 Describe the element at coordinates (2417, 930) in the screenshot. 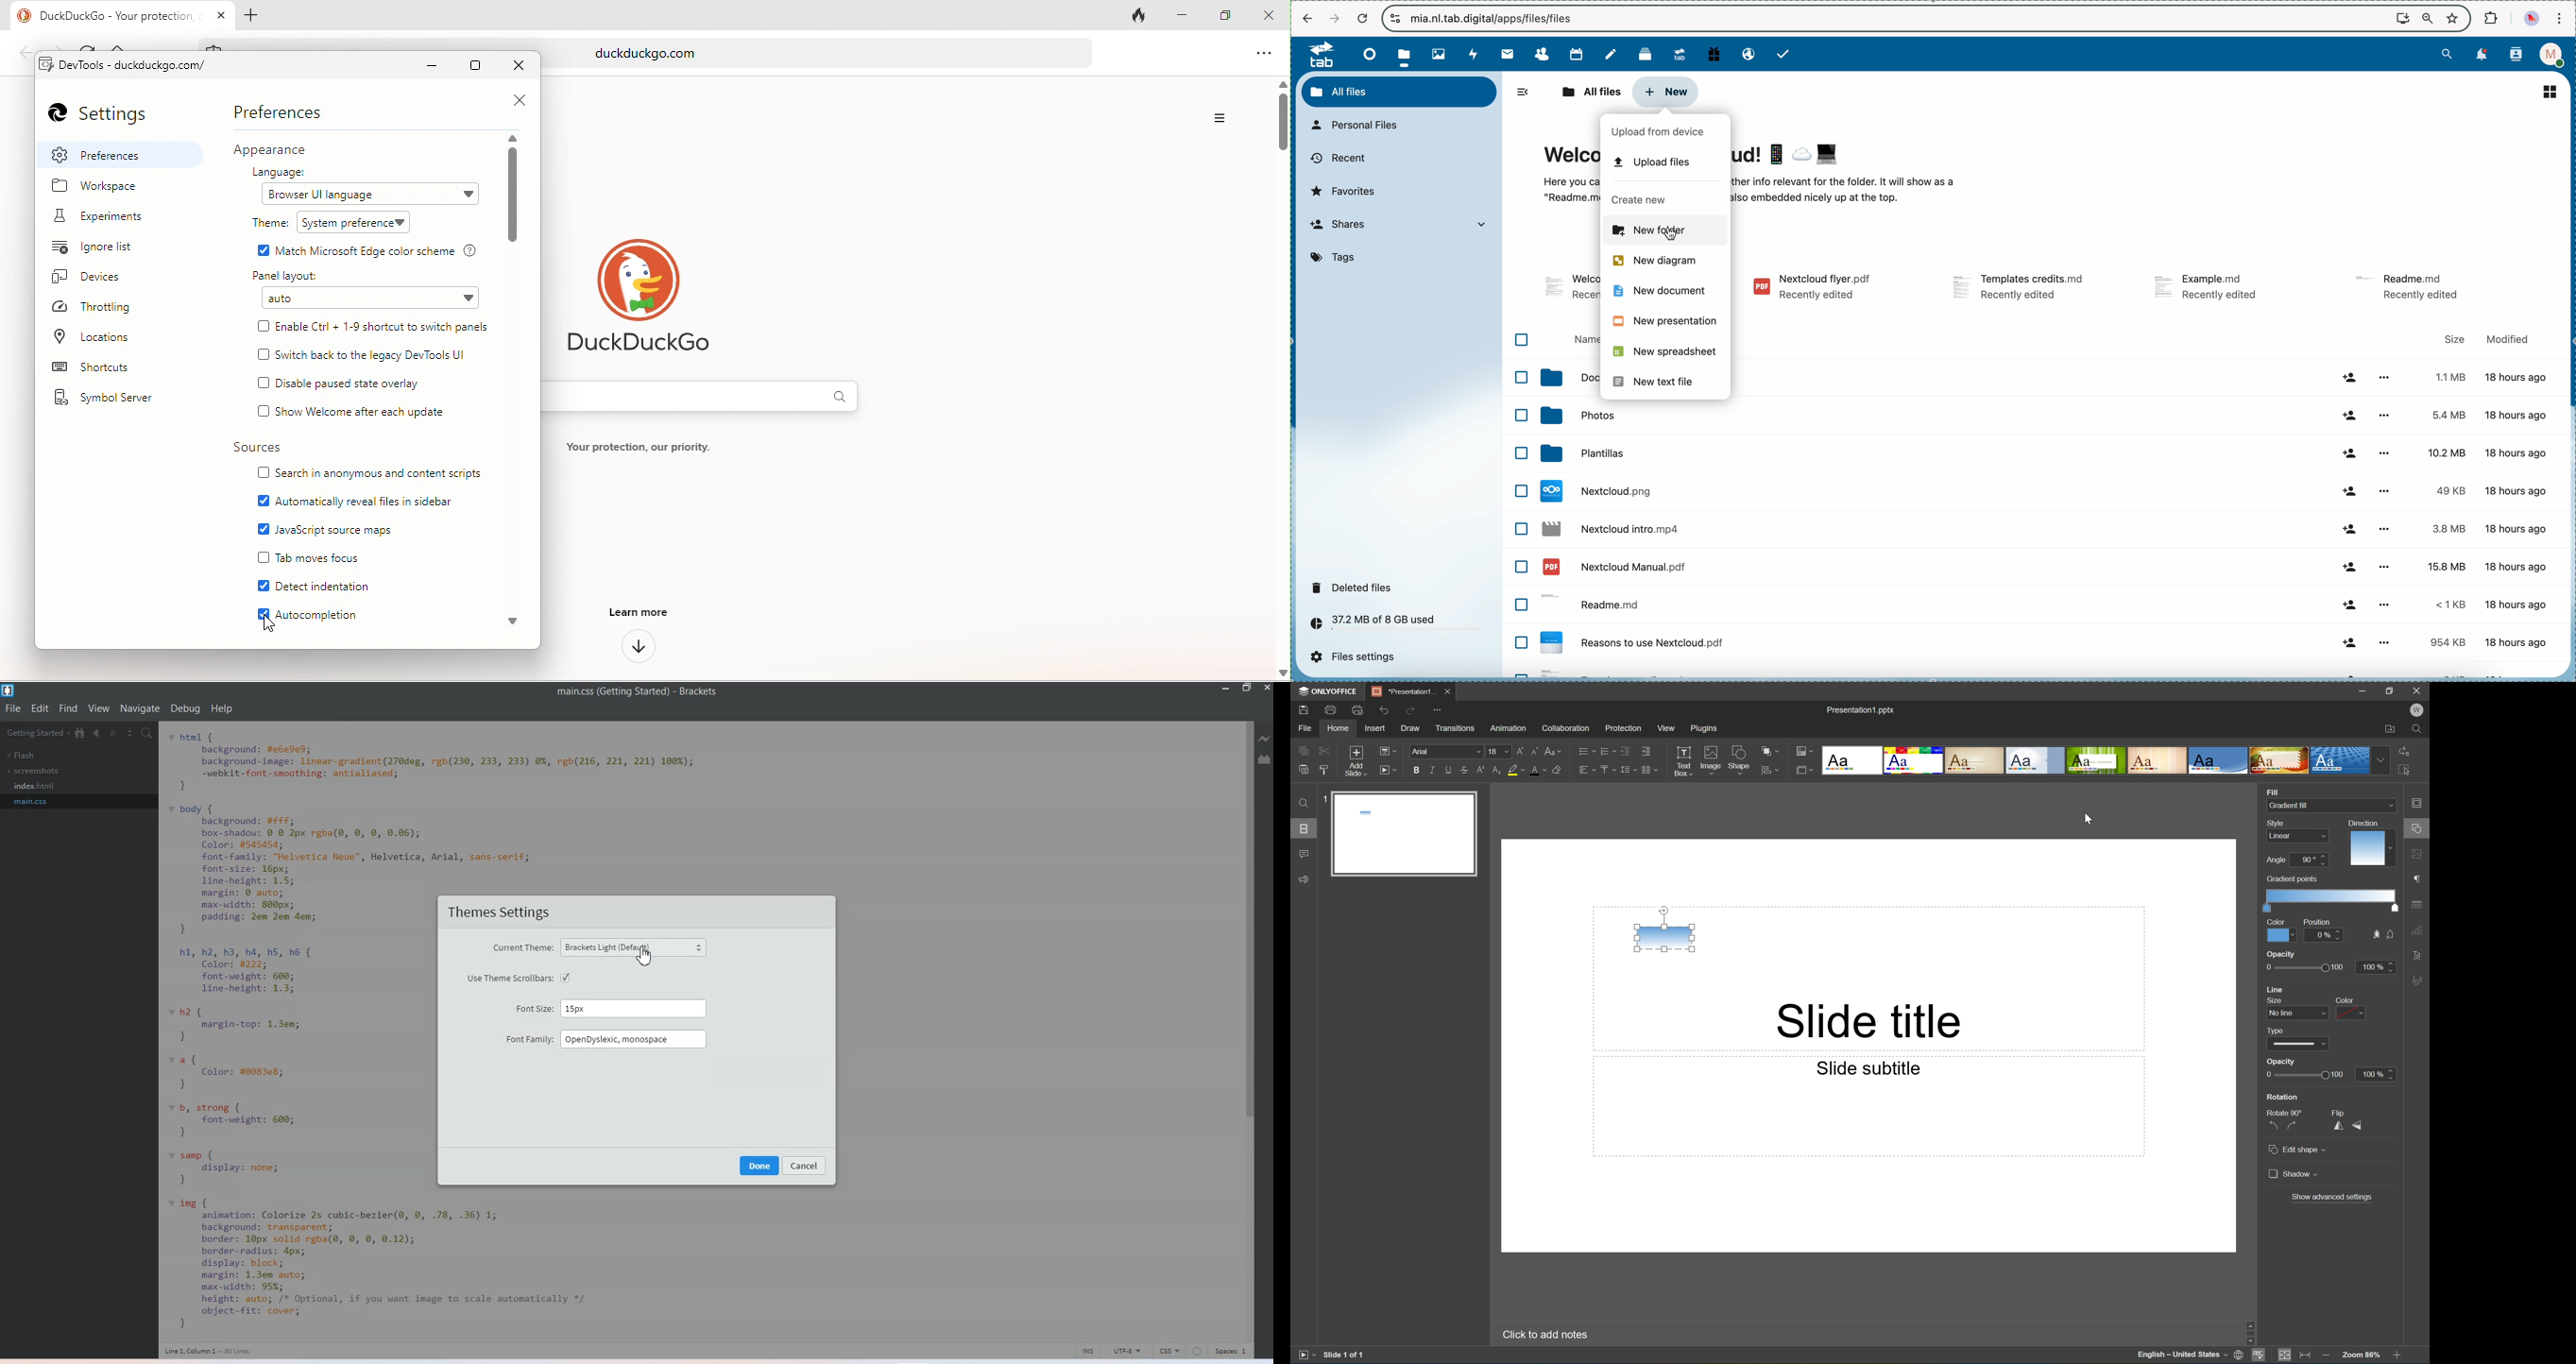

I see `chart settings` at that location.